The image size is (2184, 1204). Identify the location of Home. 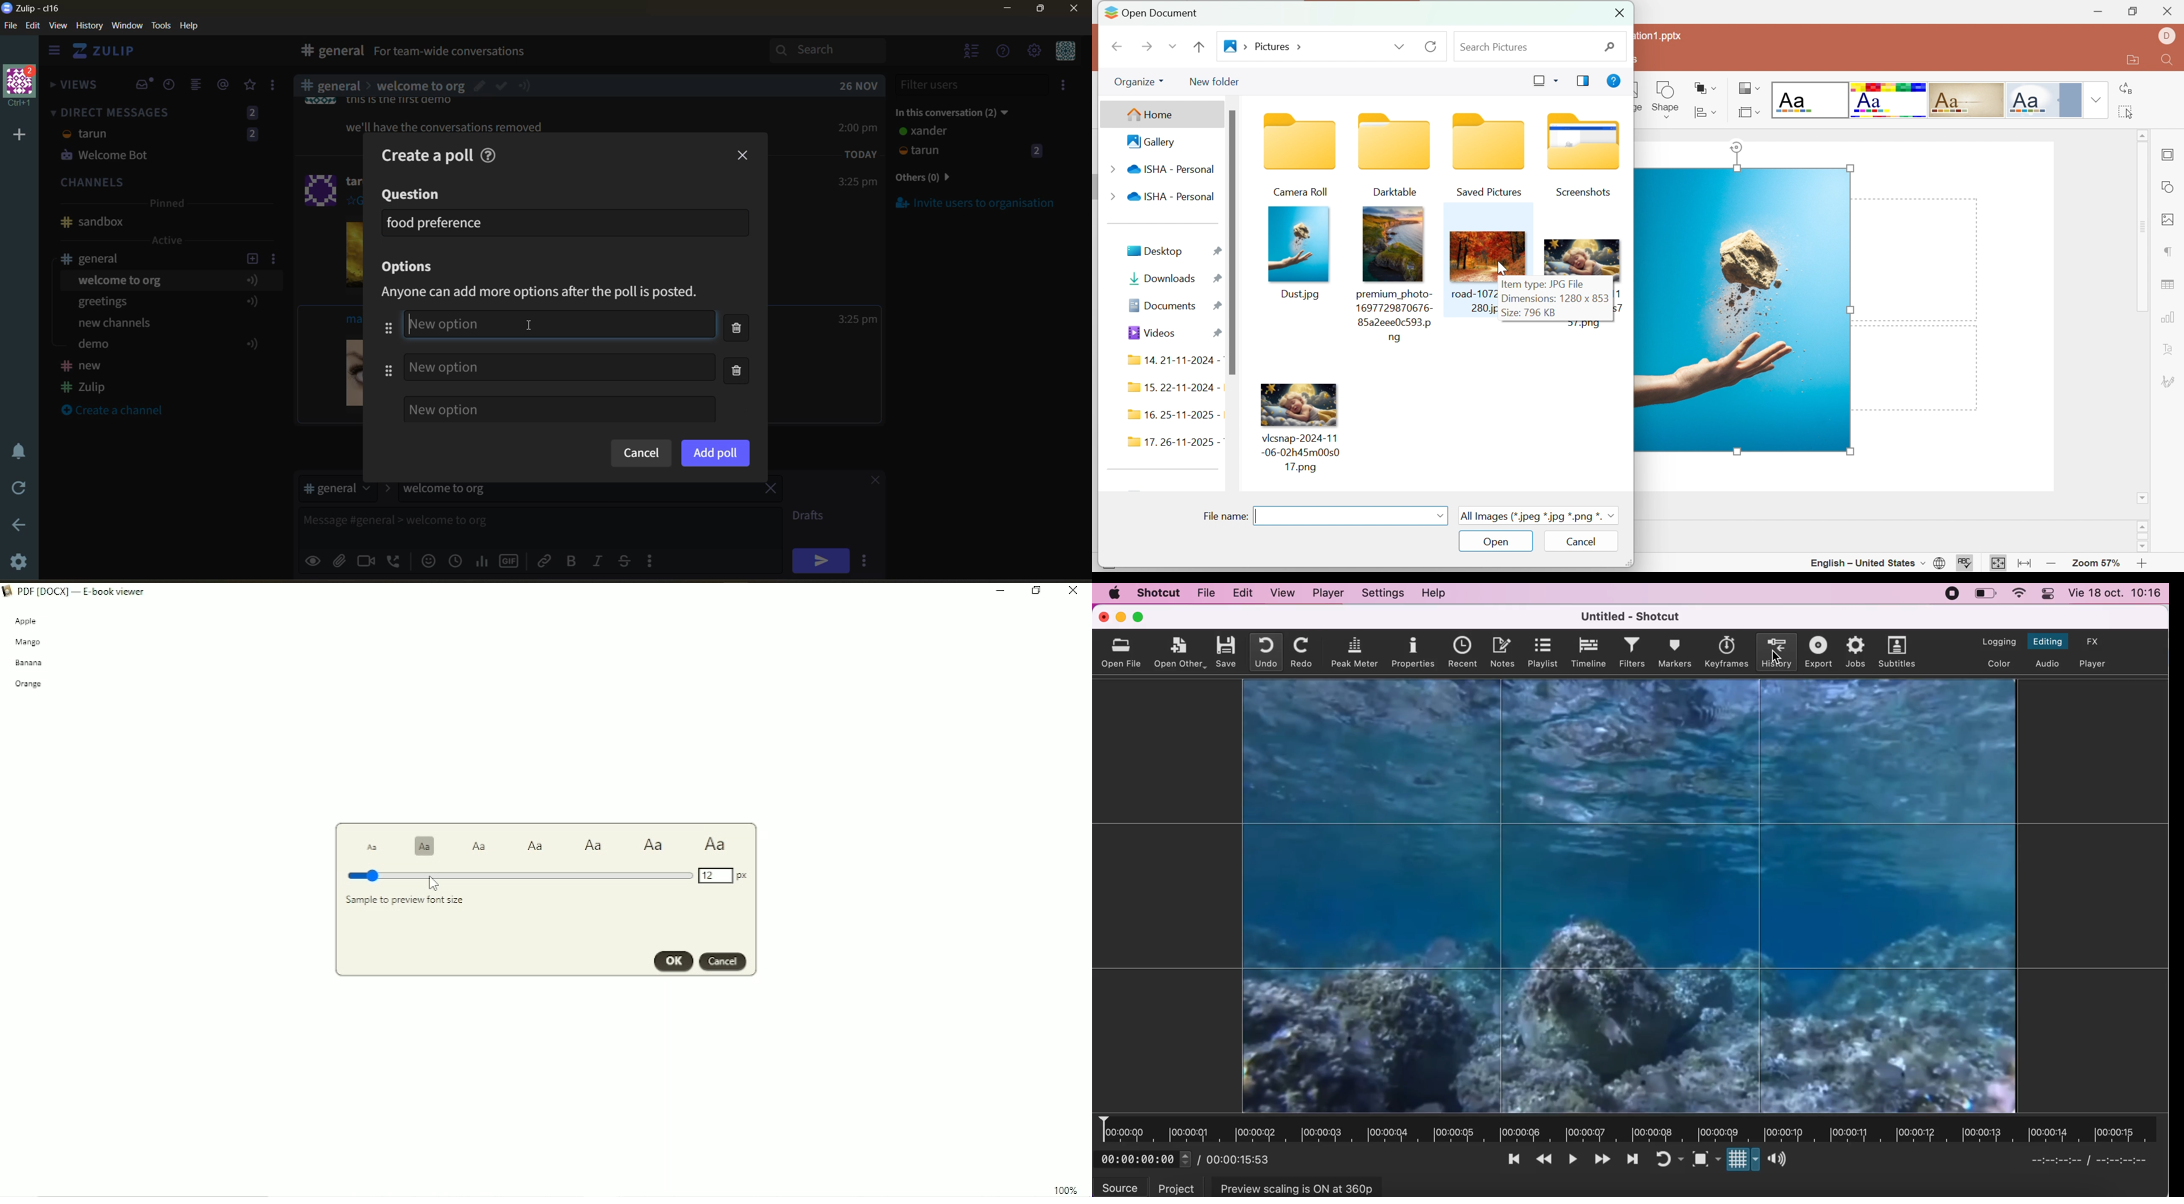
(1149, 113).